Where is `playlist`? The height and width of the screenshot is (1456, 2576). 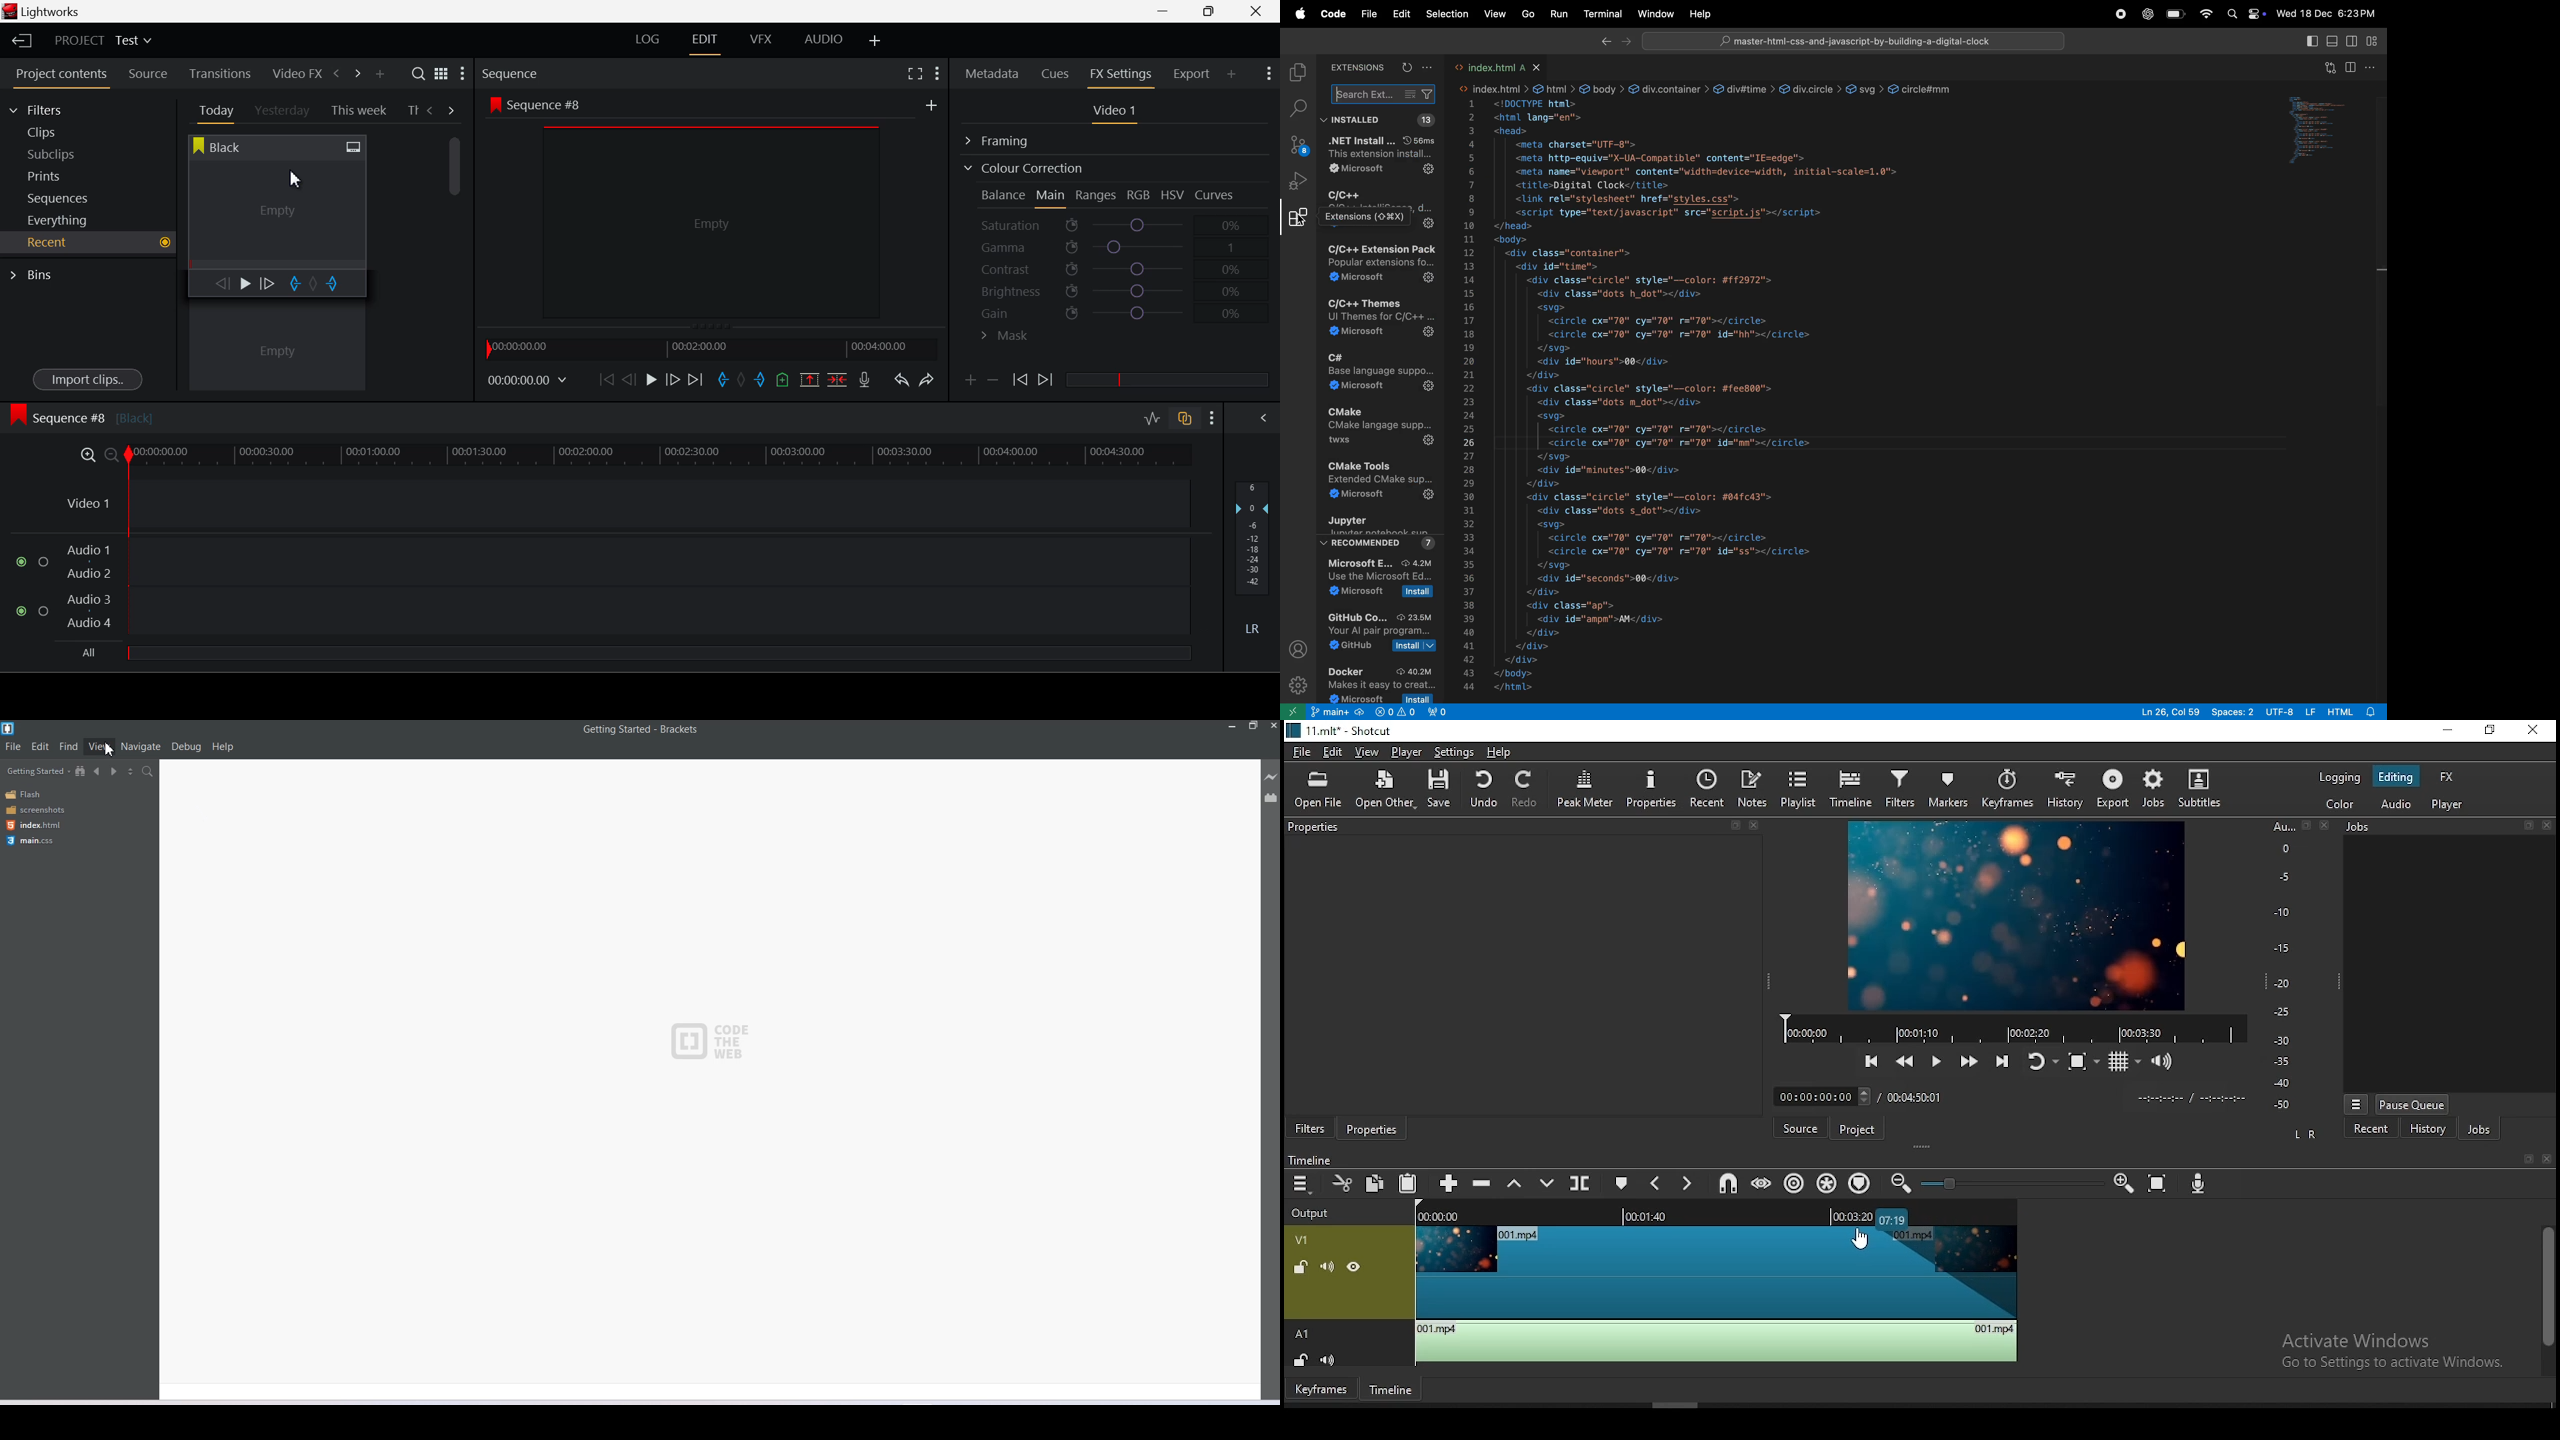
playlist is located at coordinates (1802, 792).